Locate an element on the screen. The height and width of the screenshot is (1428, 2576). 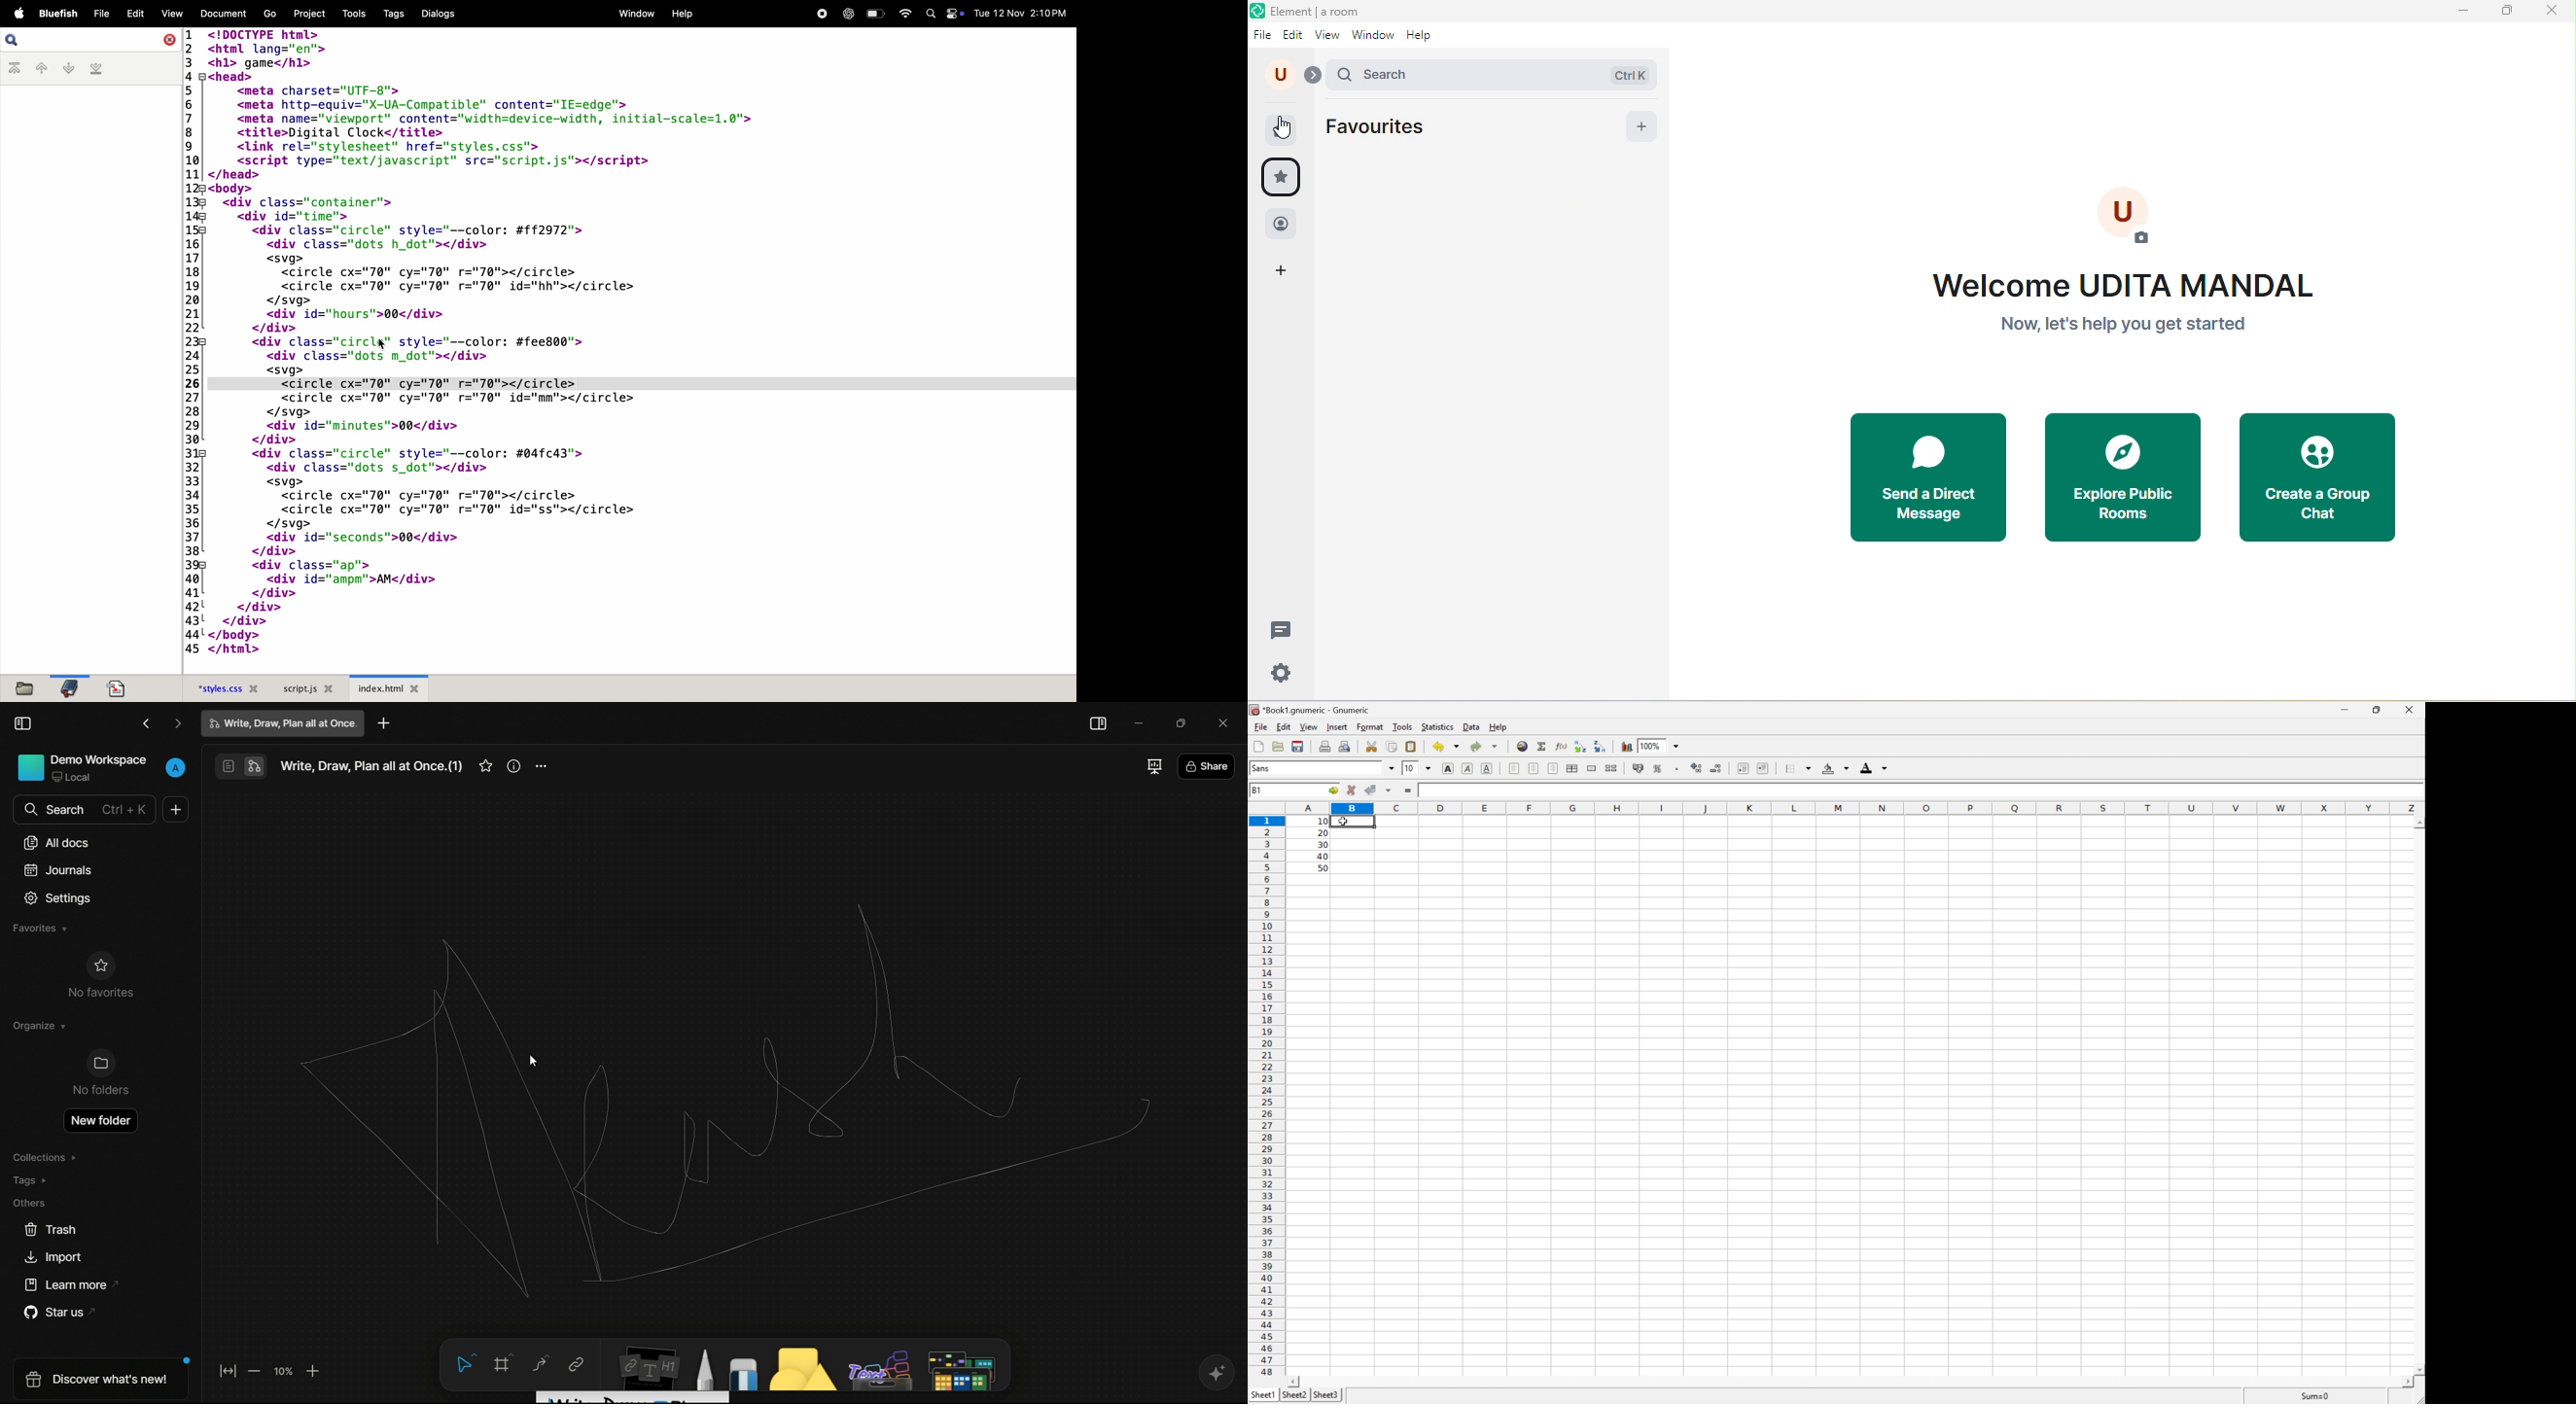
window is located at coordinates (1374, 37).